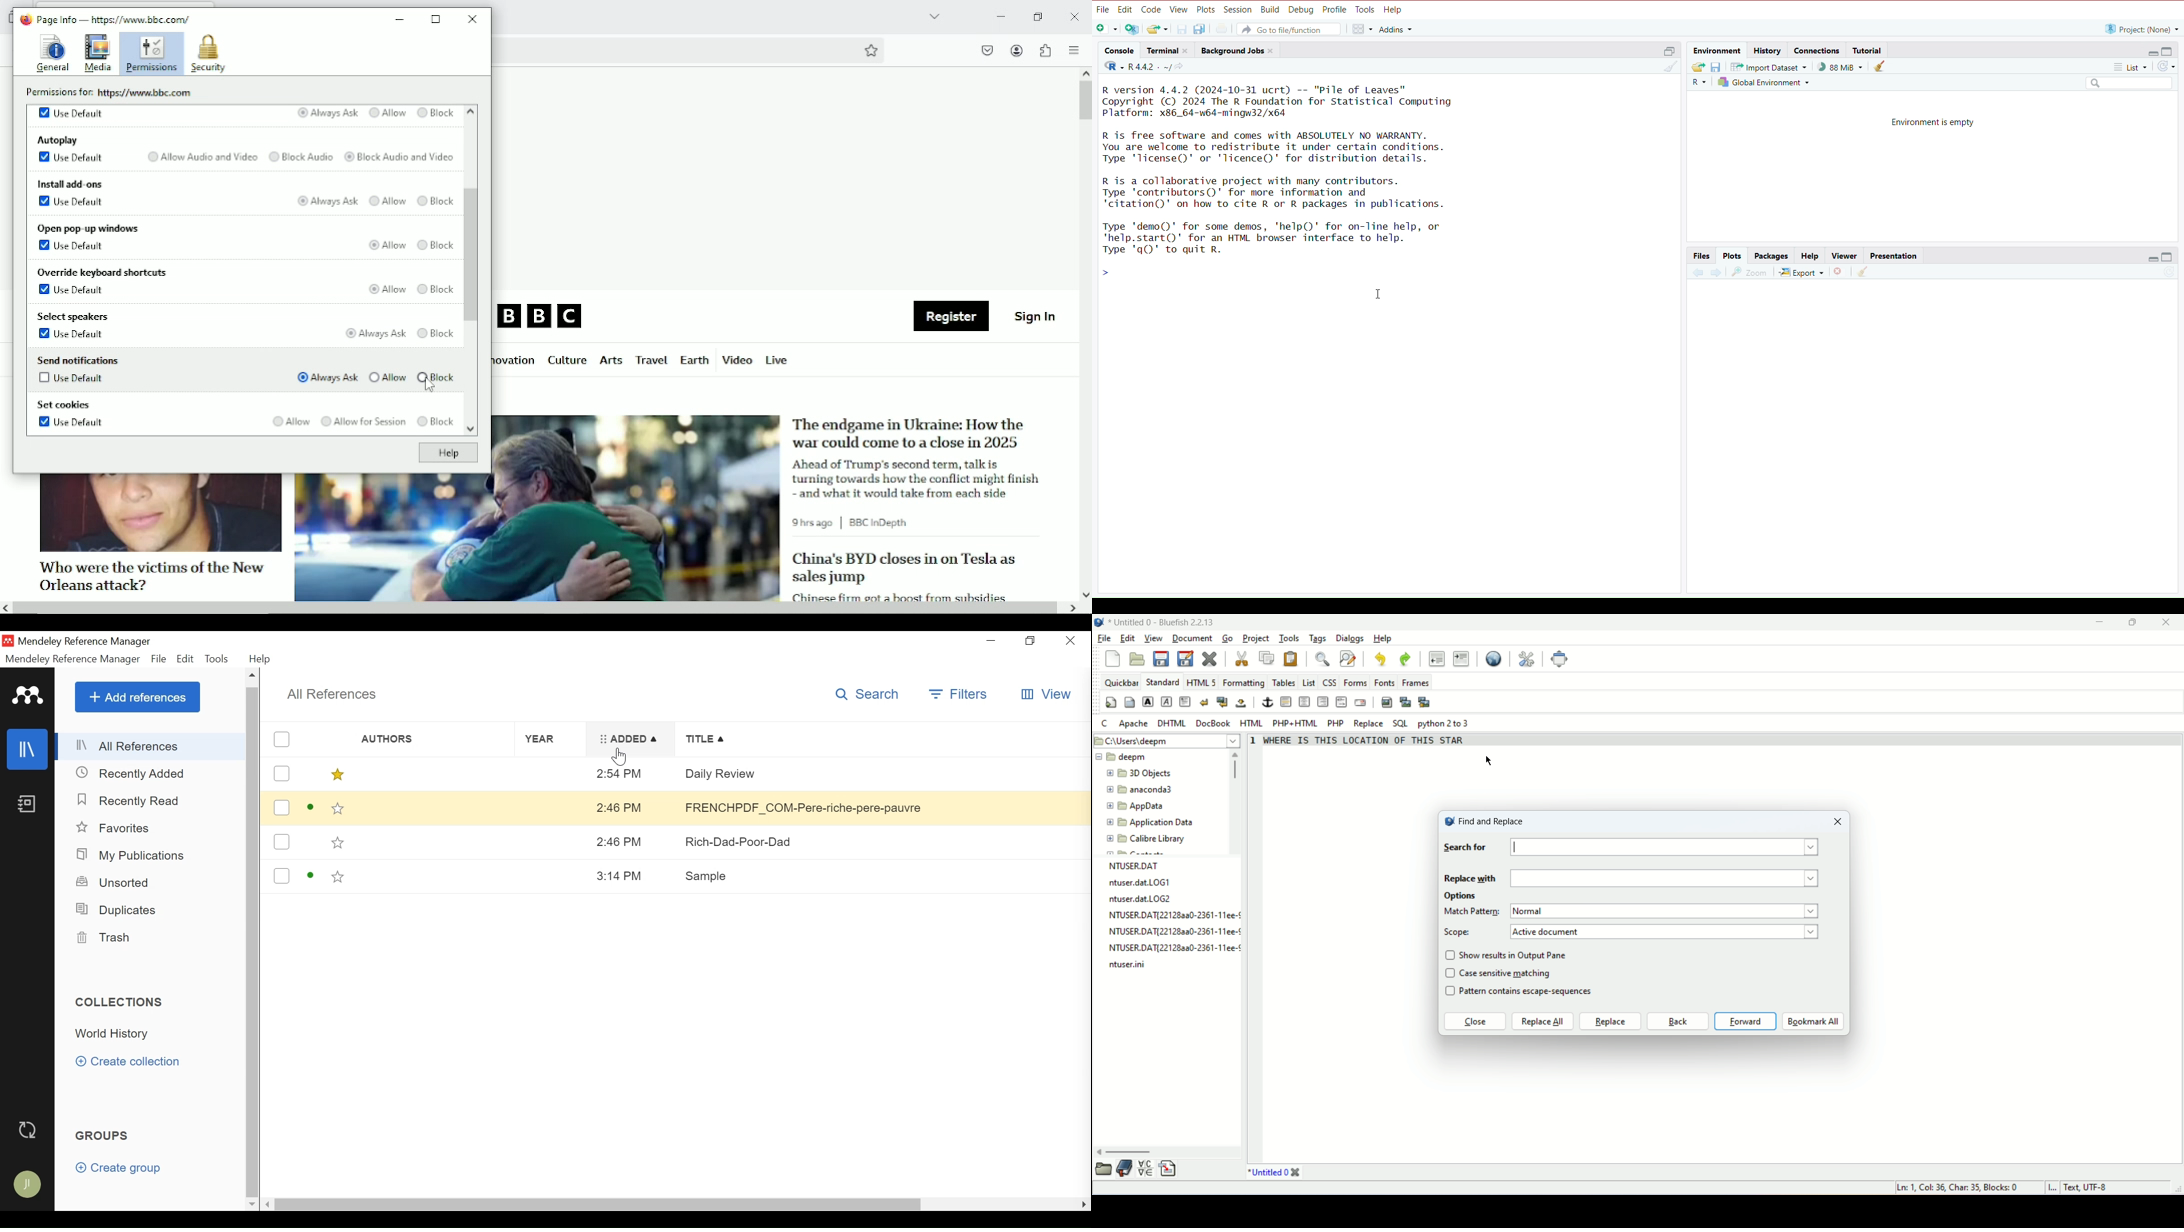  I want to click on plots, so click(1206, 9).